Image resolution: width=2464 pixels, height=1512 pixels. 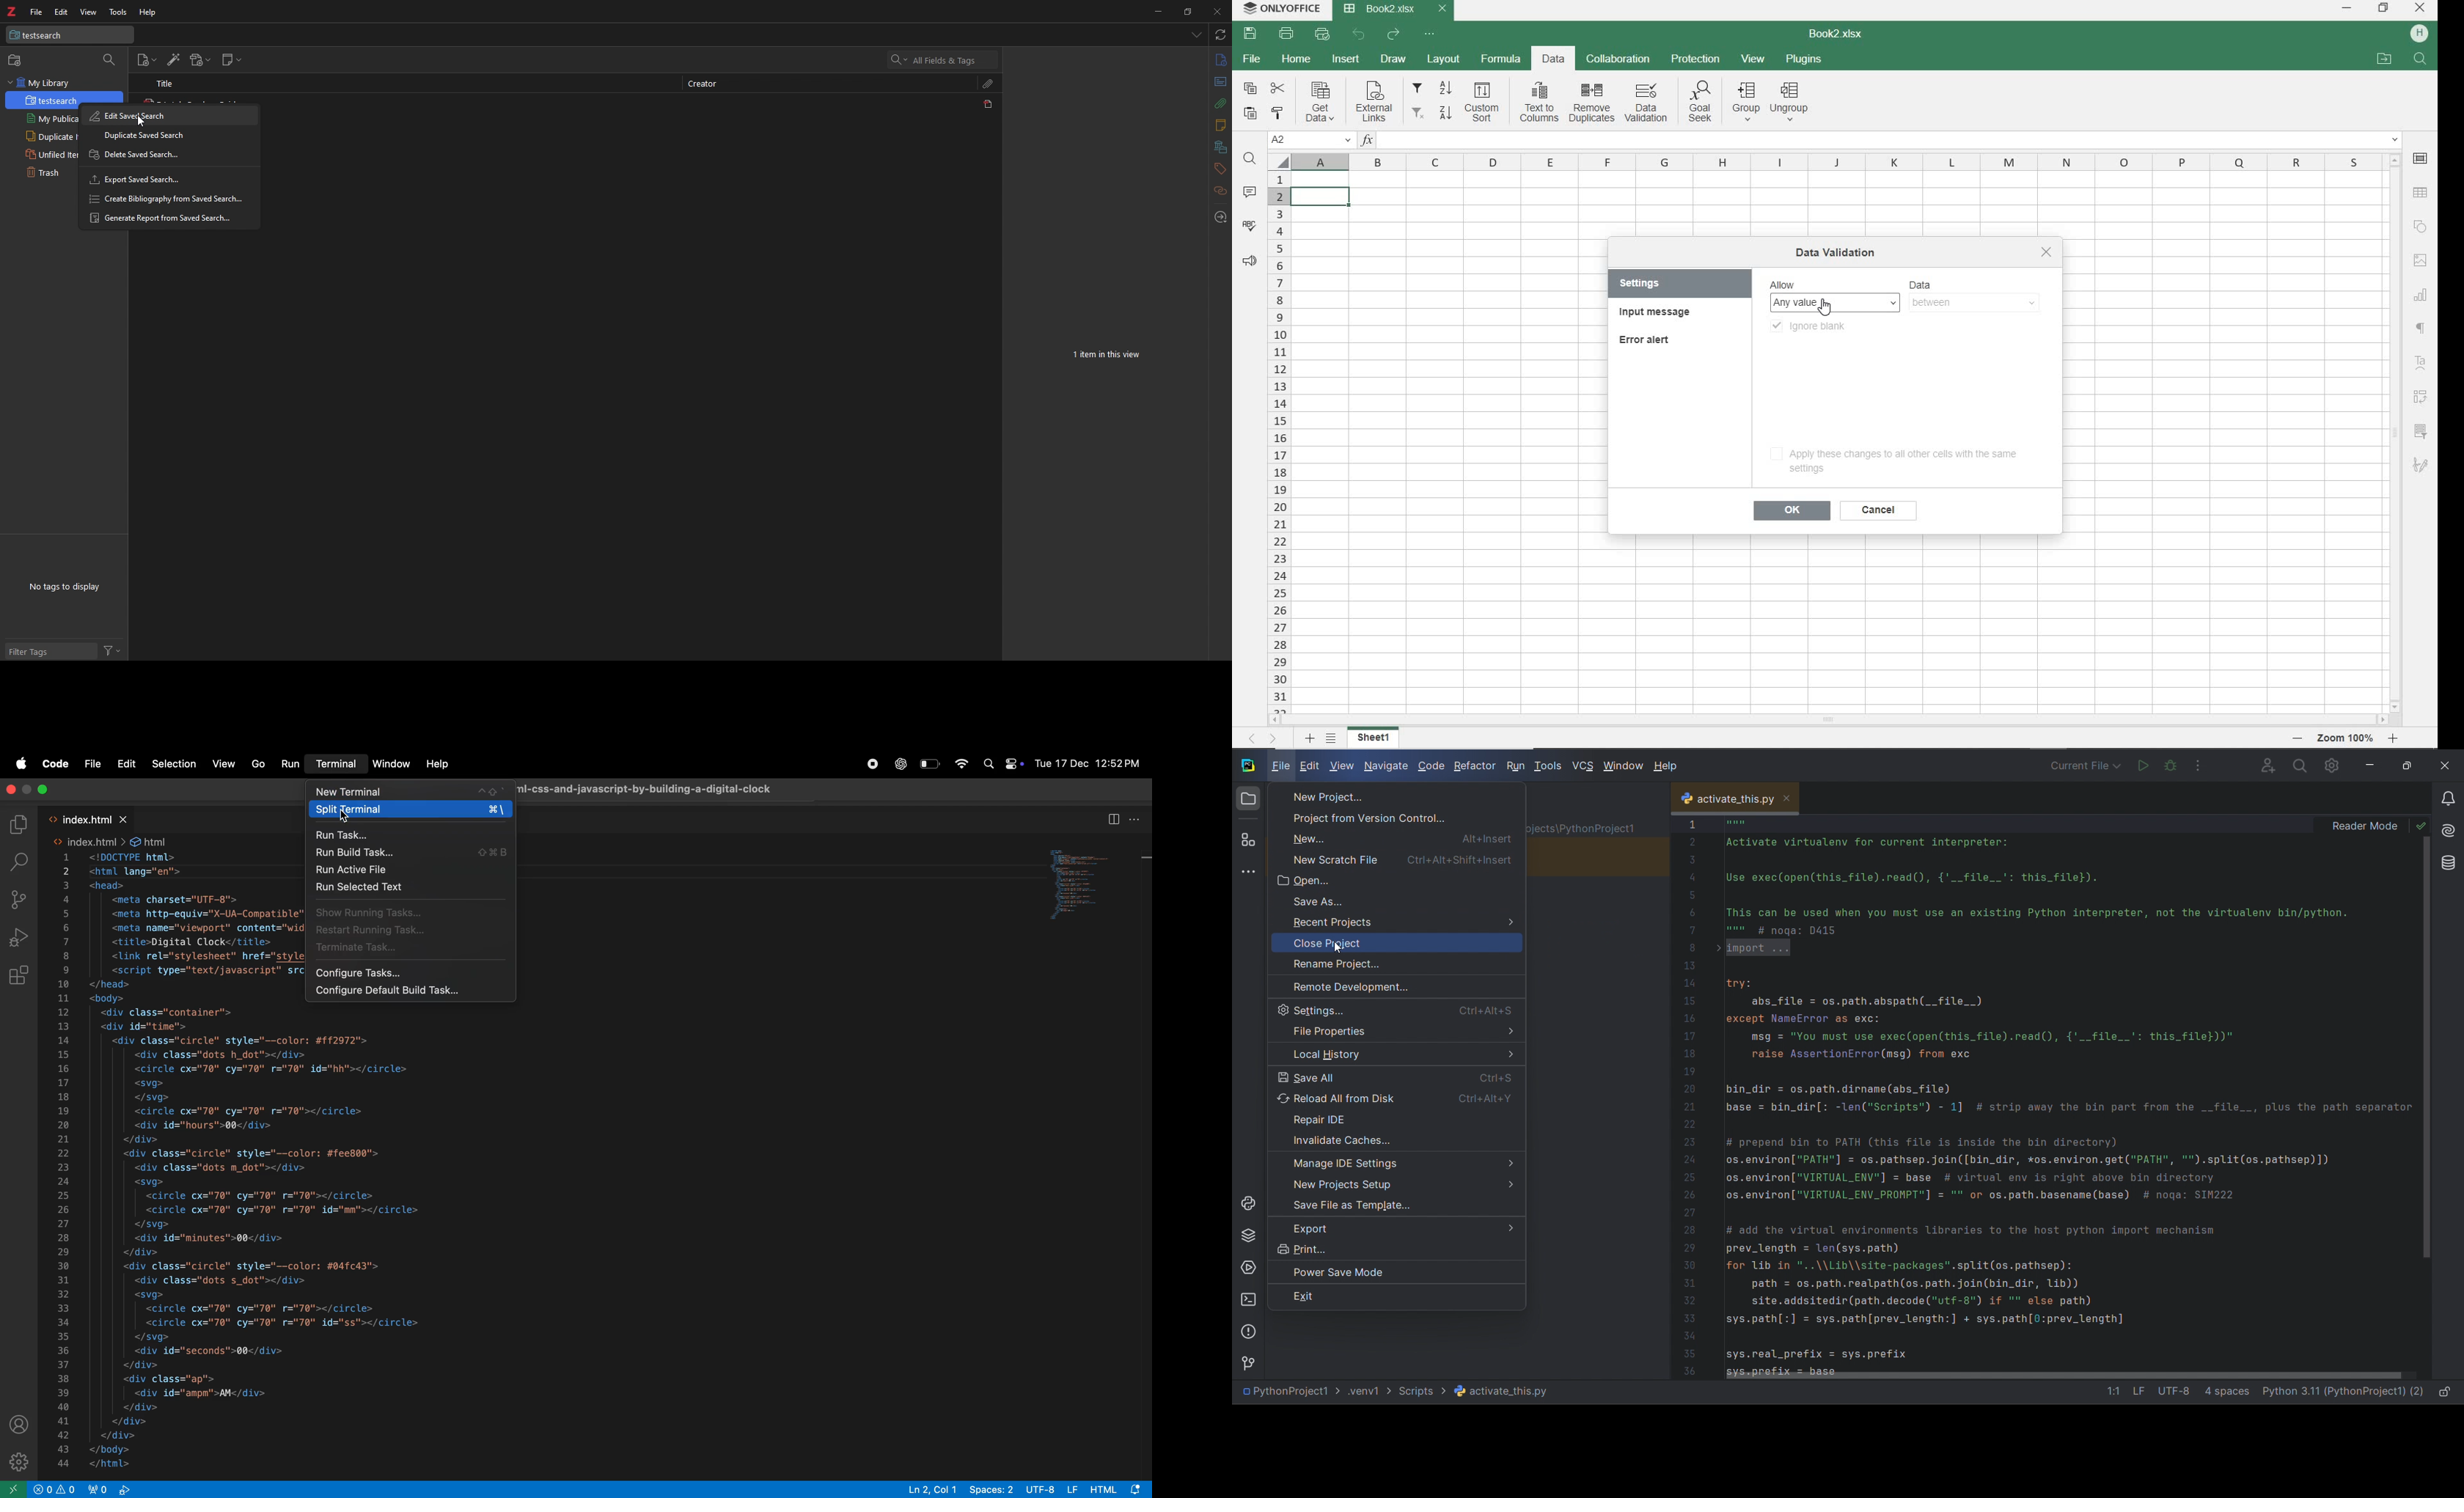 What do you see at coordinates (1444, 59) in the screenshot?
I see `LAYOUT` at bounding box center [1444, 59].